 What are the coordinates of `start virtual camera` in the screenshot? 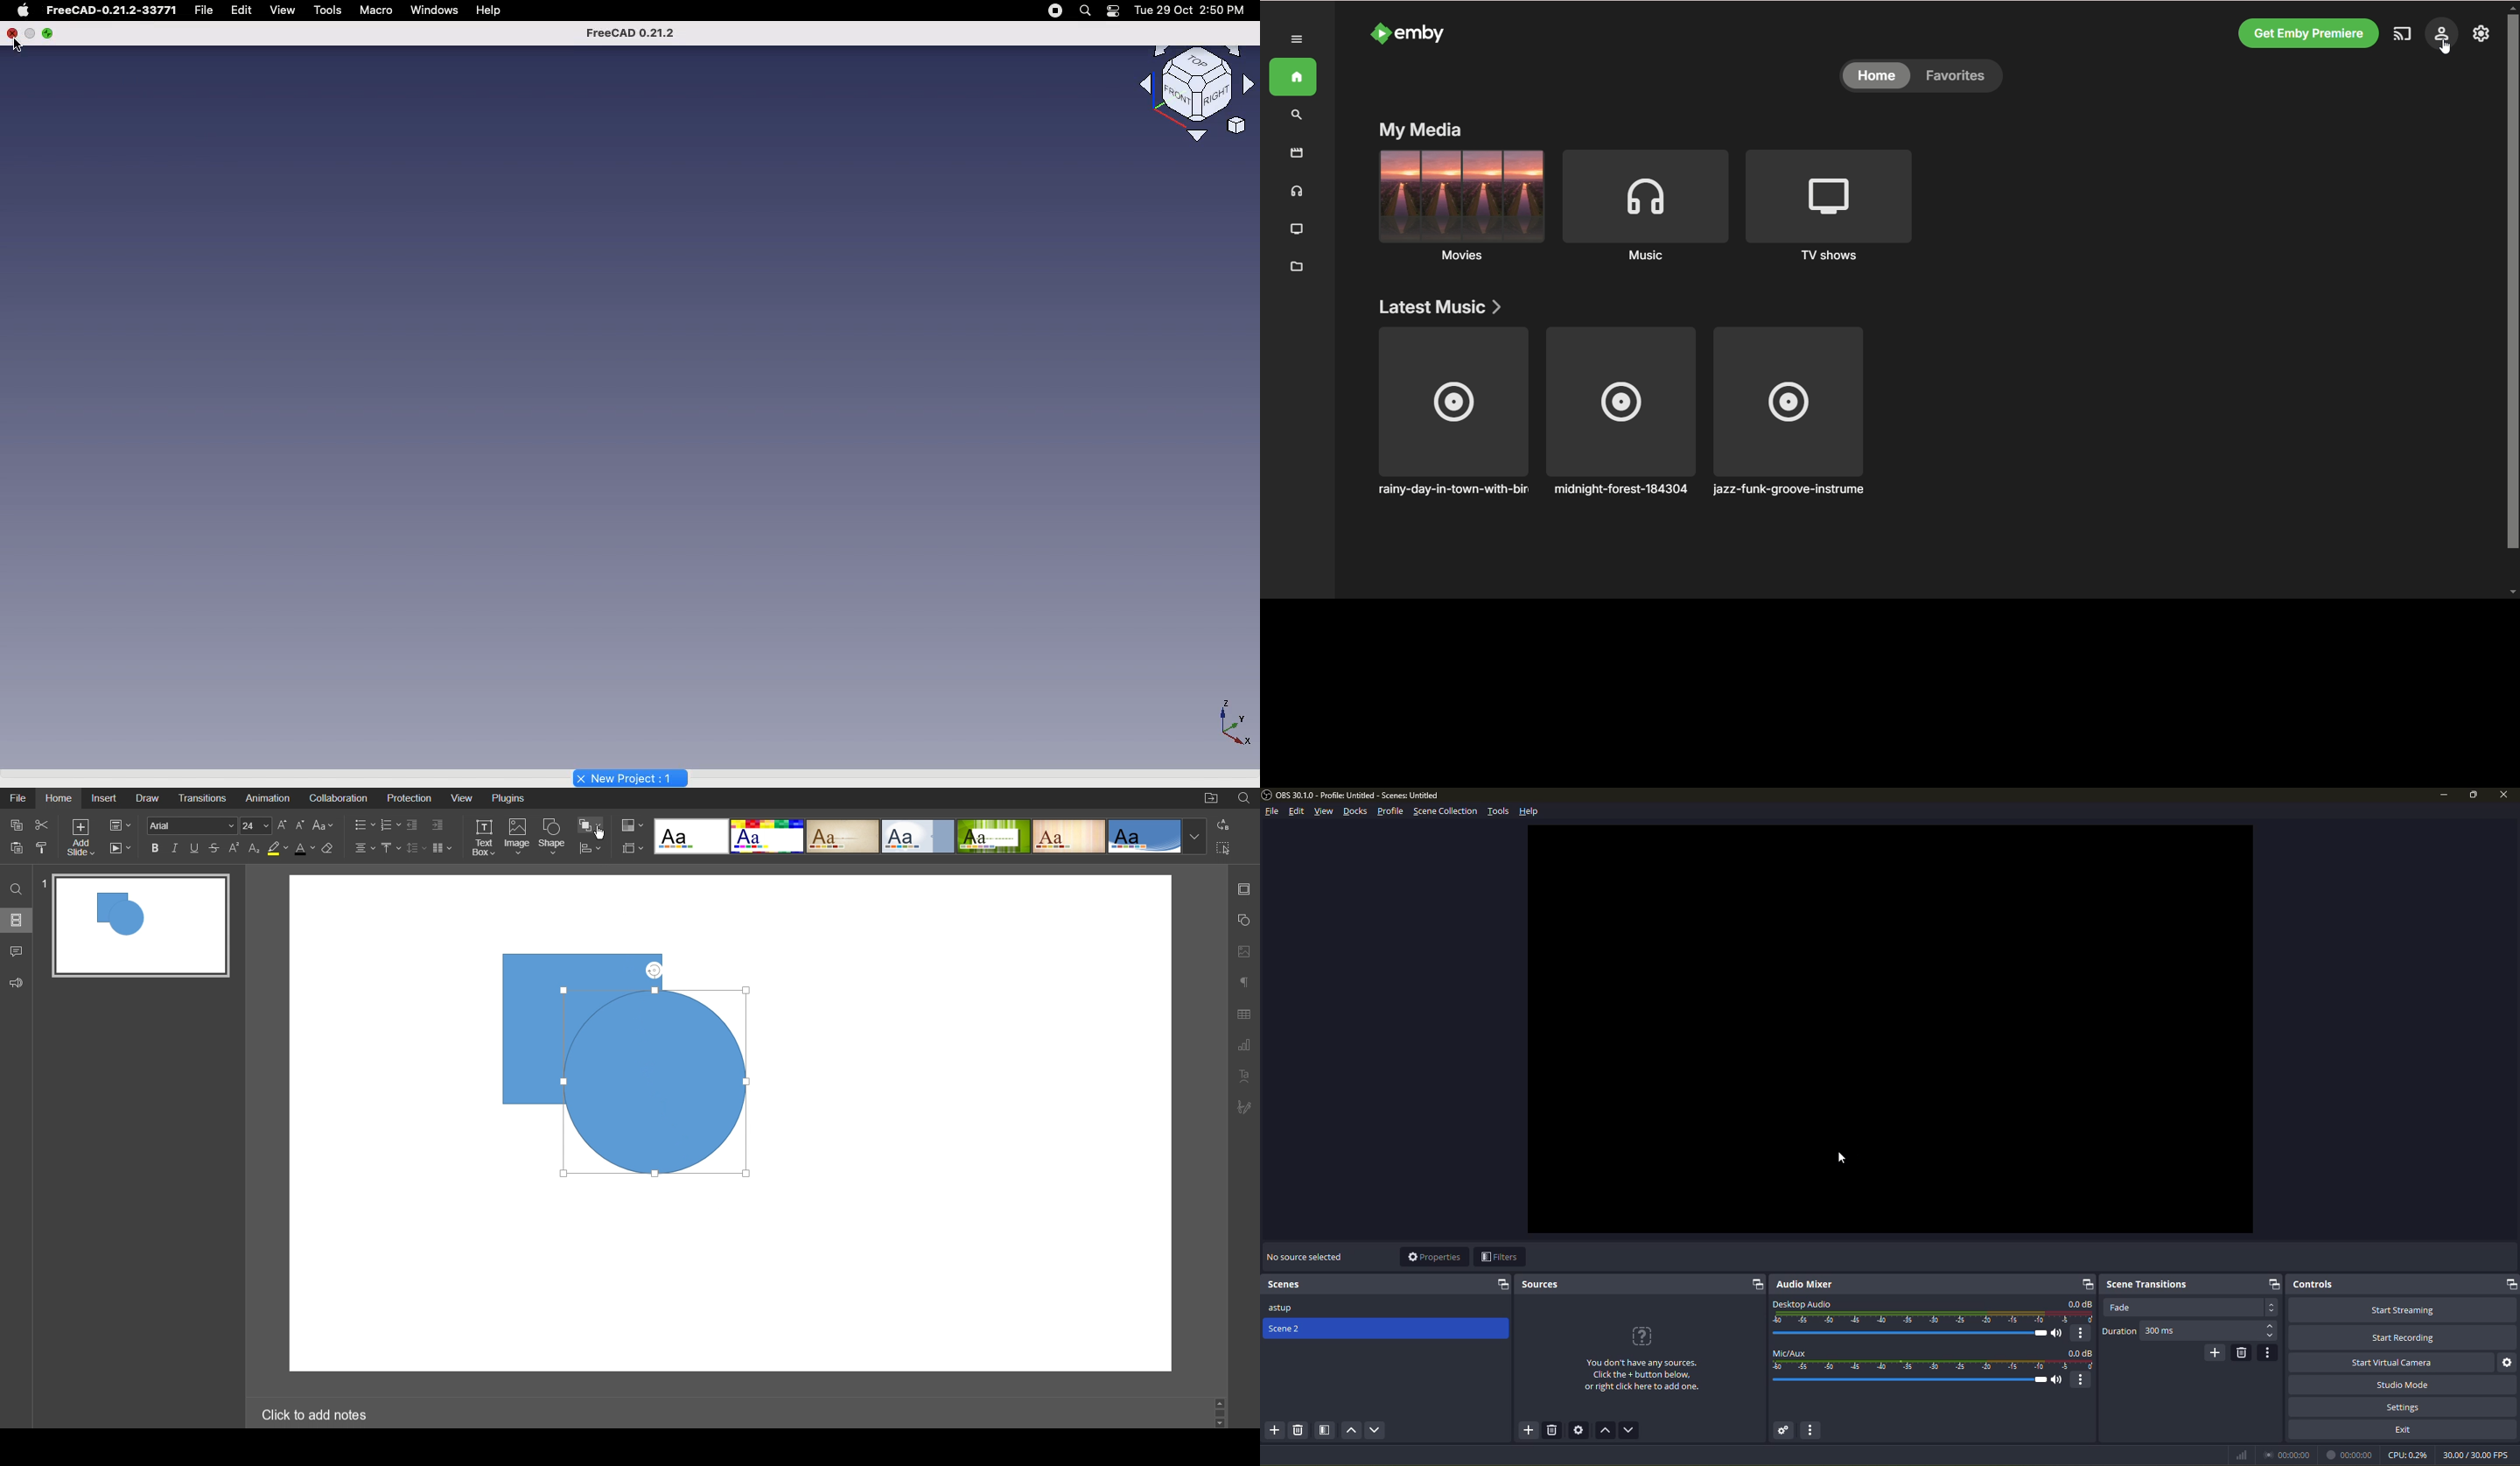 It's located at (2391, 1362).